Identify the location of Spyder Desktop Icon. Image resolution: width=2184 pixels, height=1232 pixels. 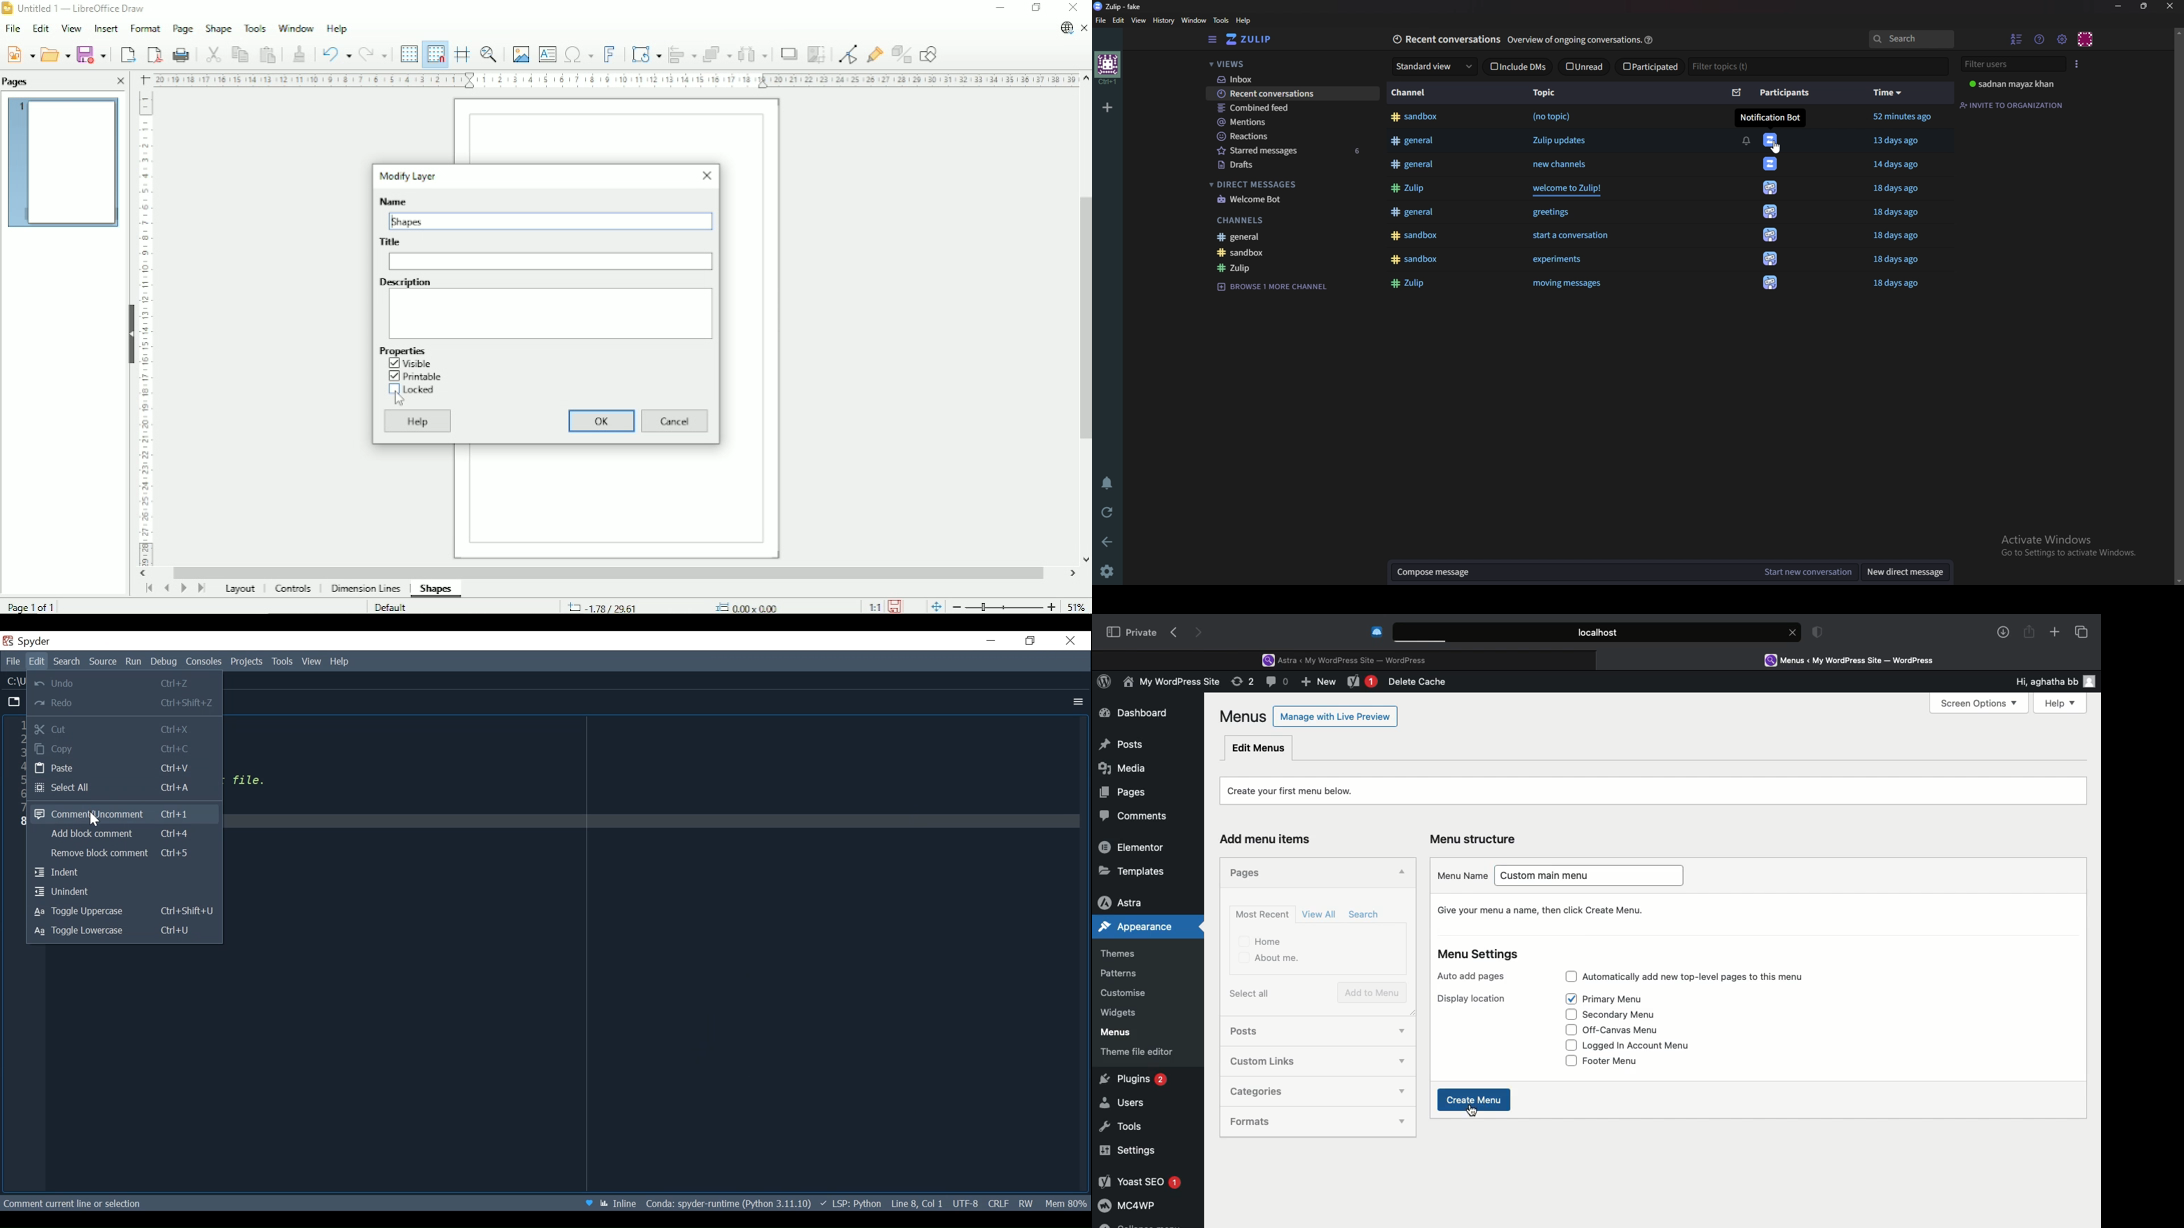
(9, 641).